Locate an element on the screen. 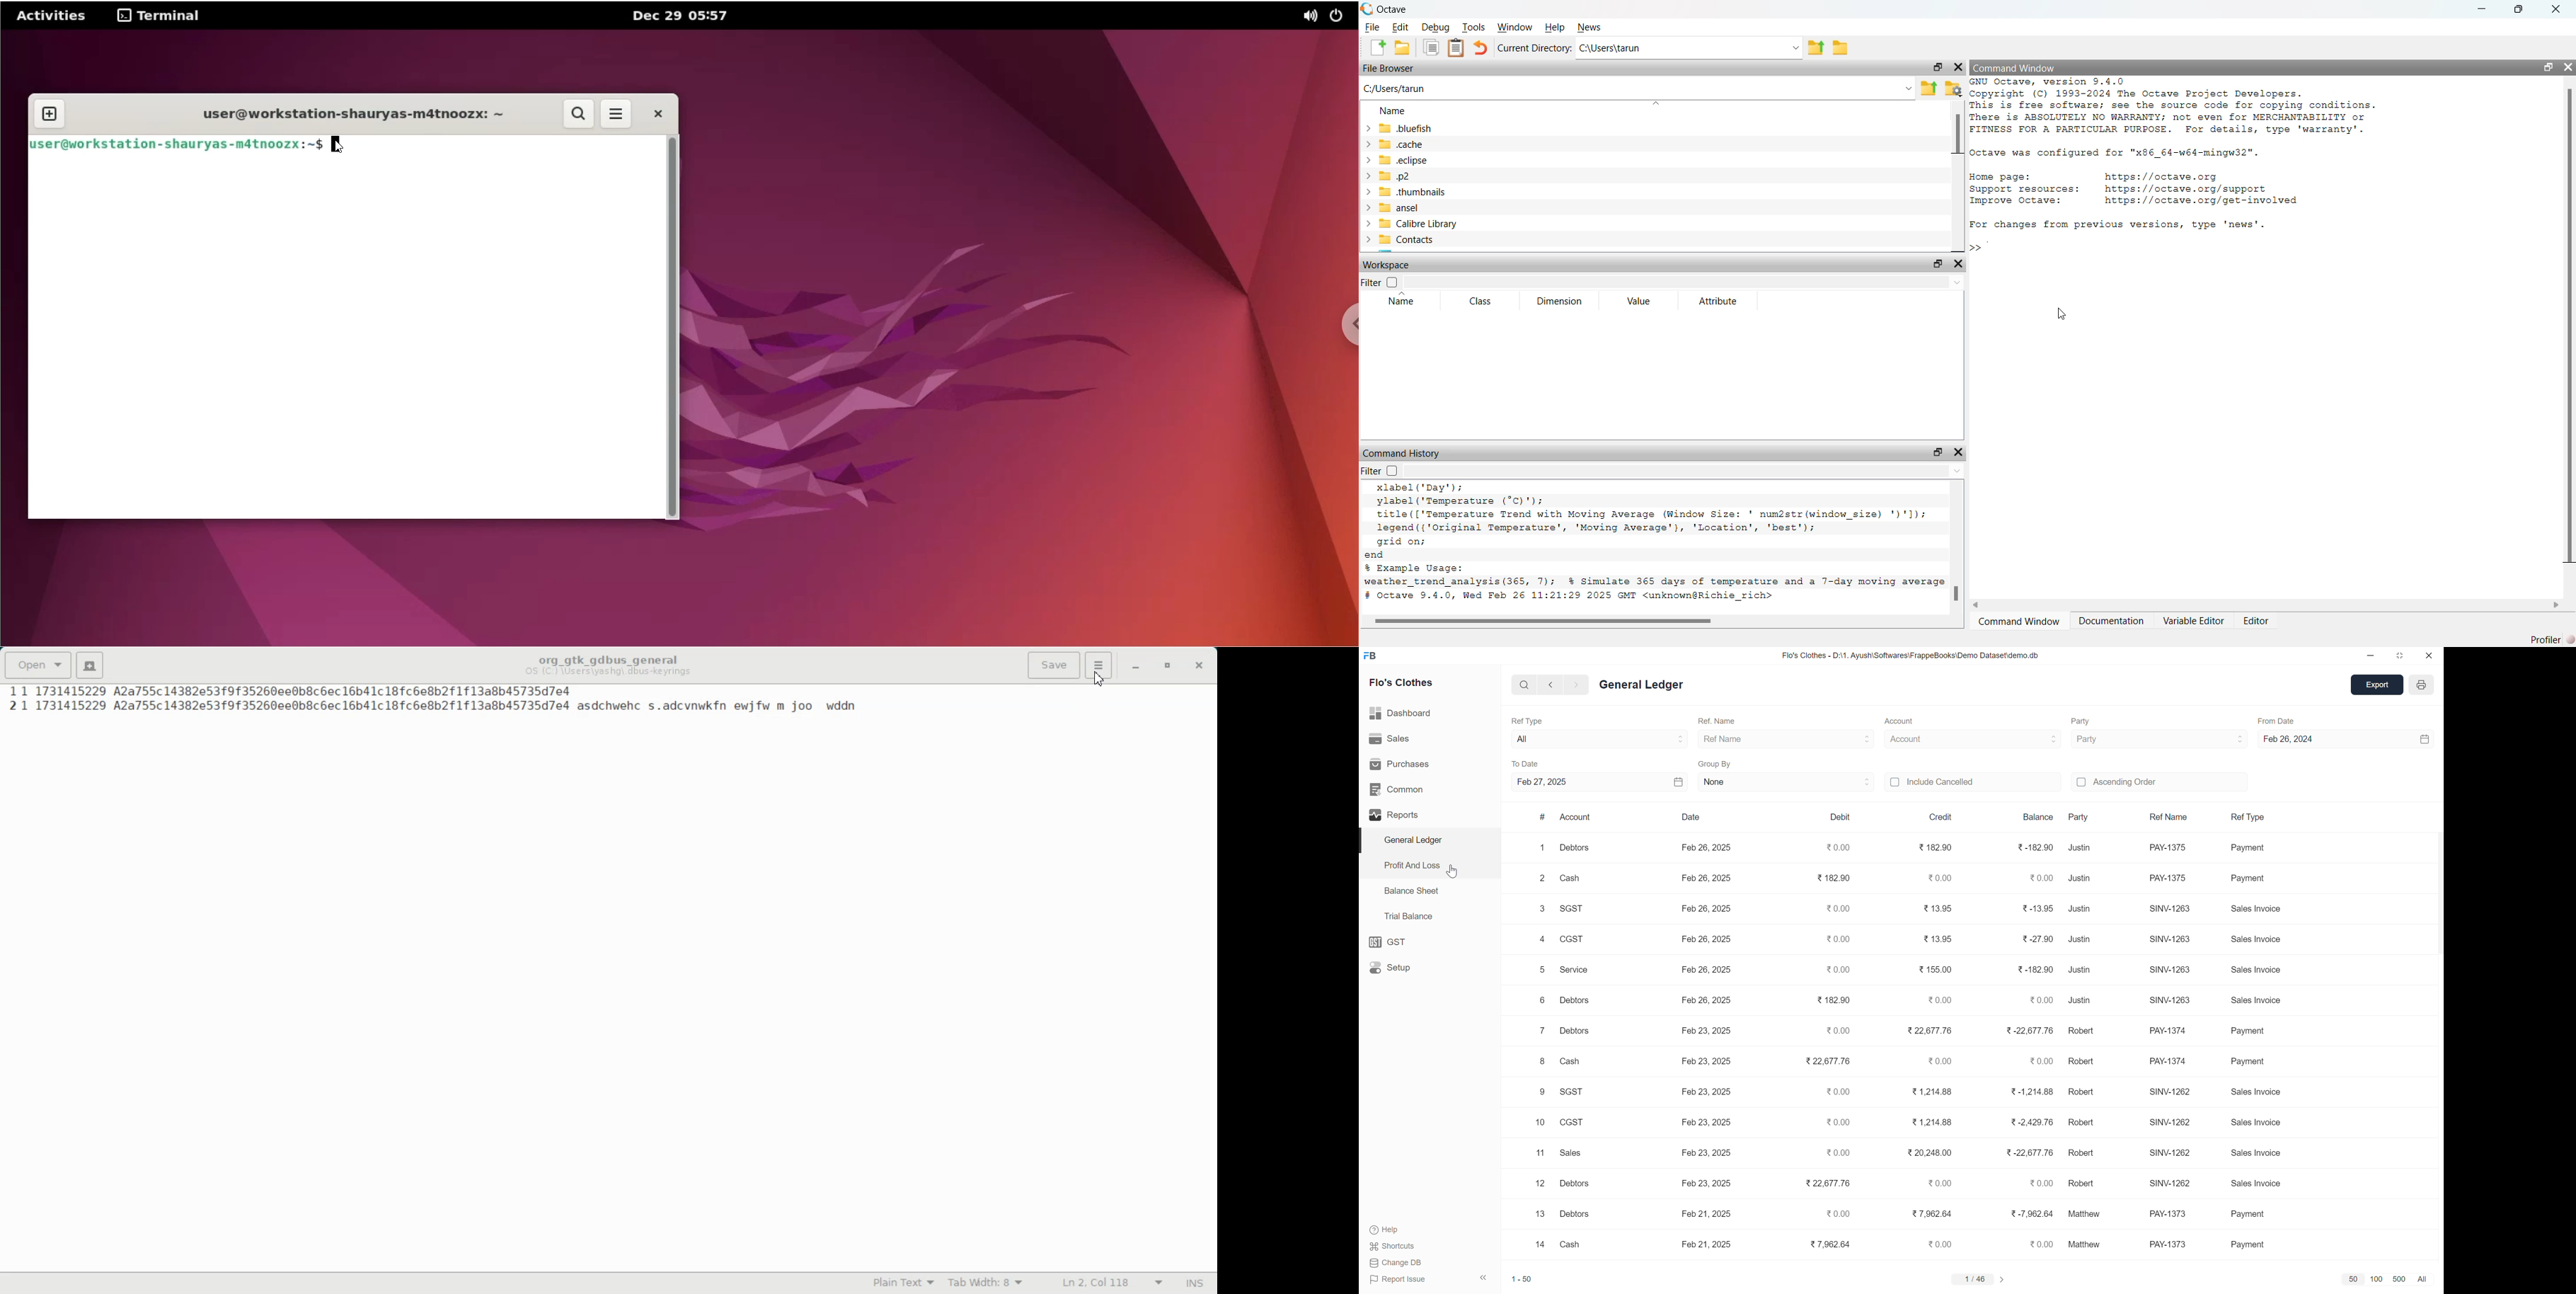  ₹-182.90 is located at coordinates (2036, 968).